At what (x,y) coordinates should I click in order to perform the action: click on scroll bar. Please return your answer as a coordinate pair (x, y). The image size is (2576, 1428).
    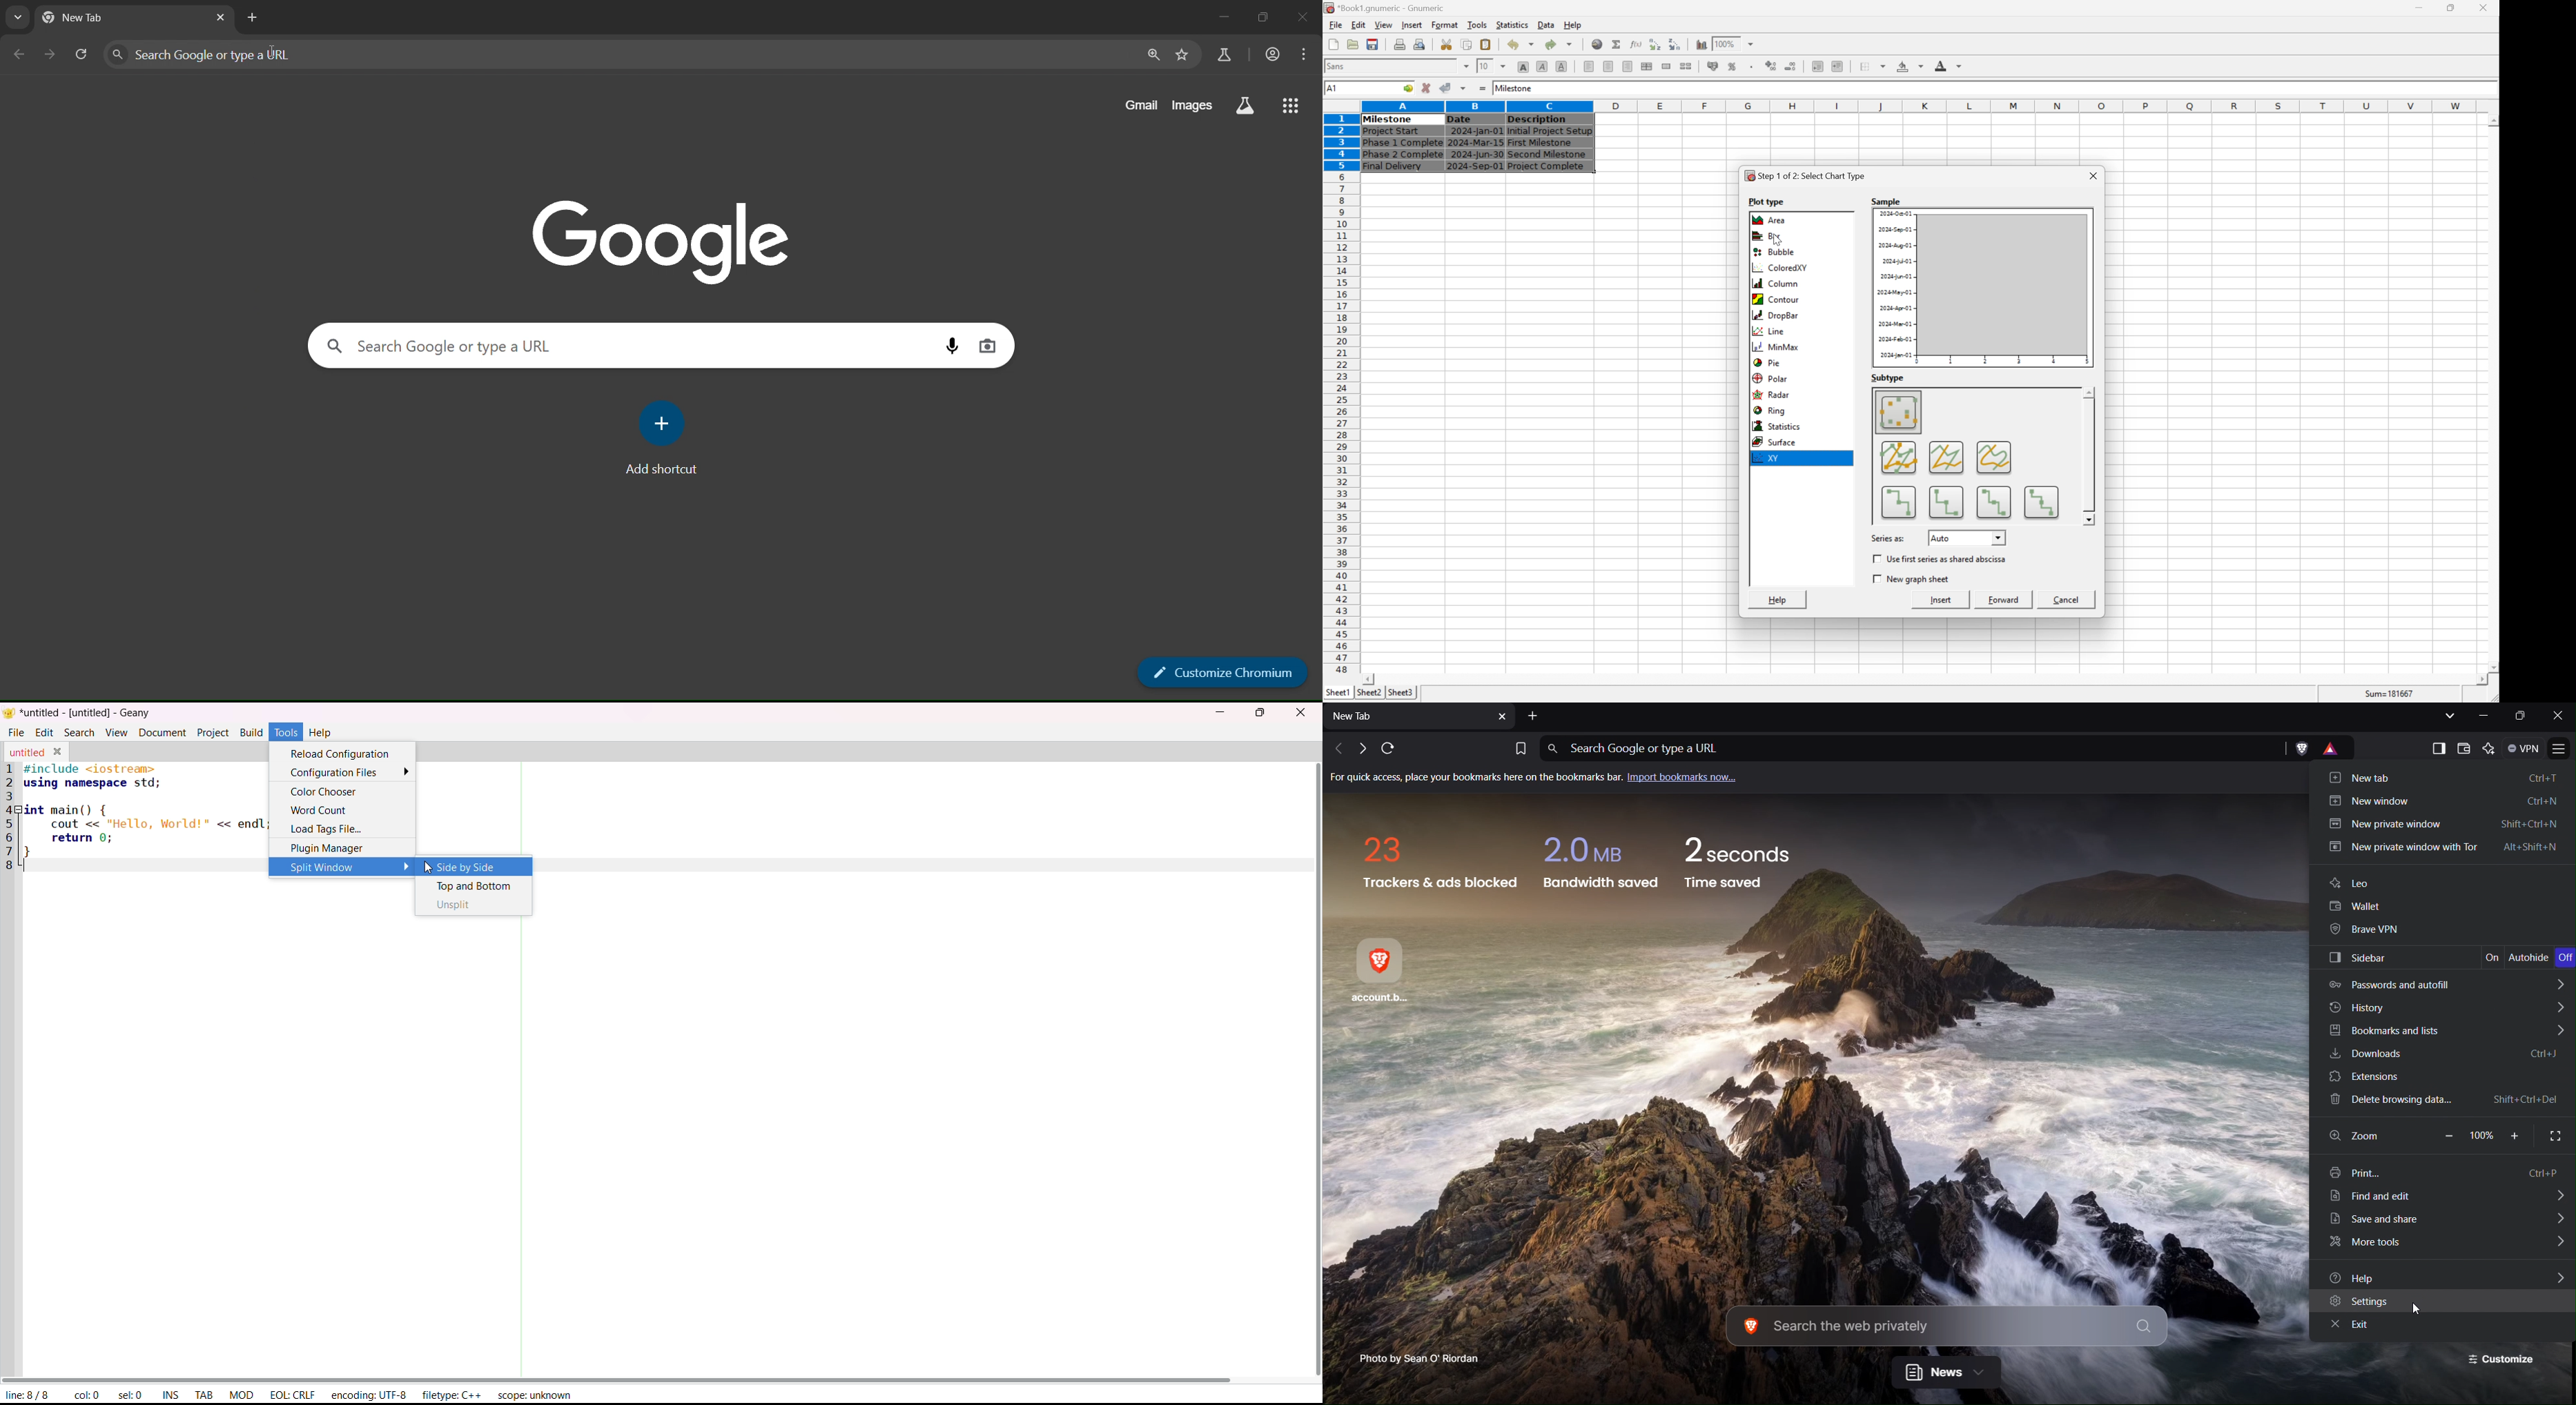
    Looking at the image, I should click on (1924, 680).